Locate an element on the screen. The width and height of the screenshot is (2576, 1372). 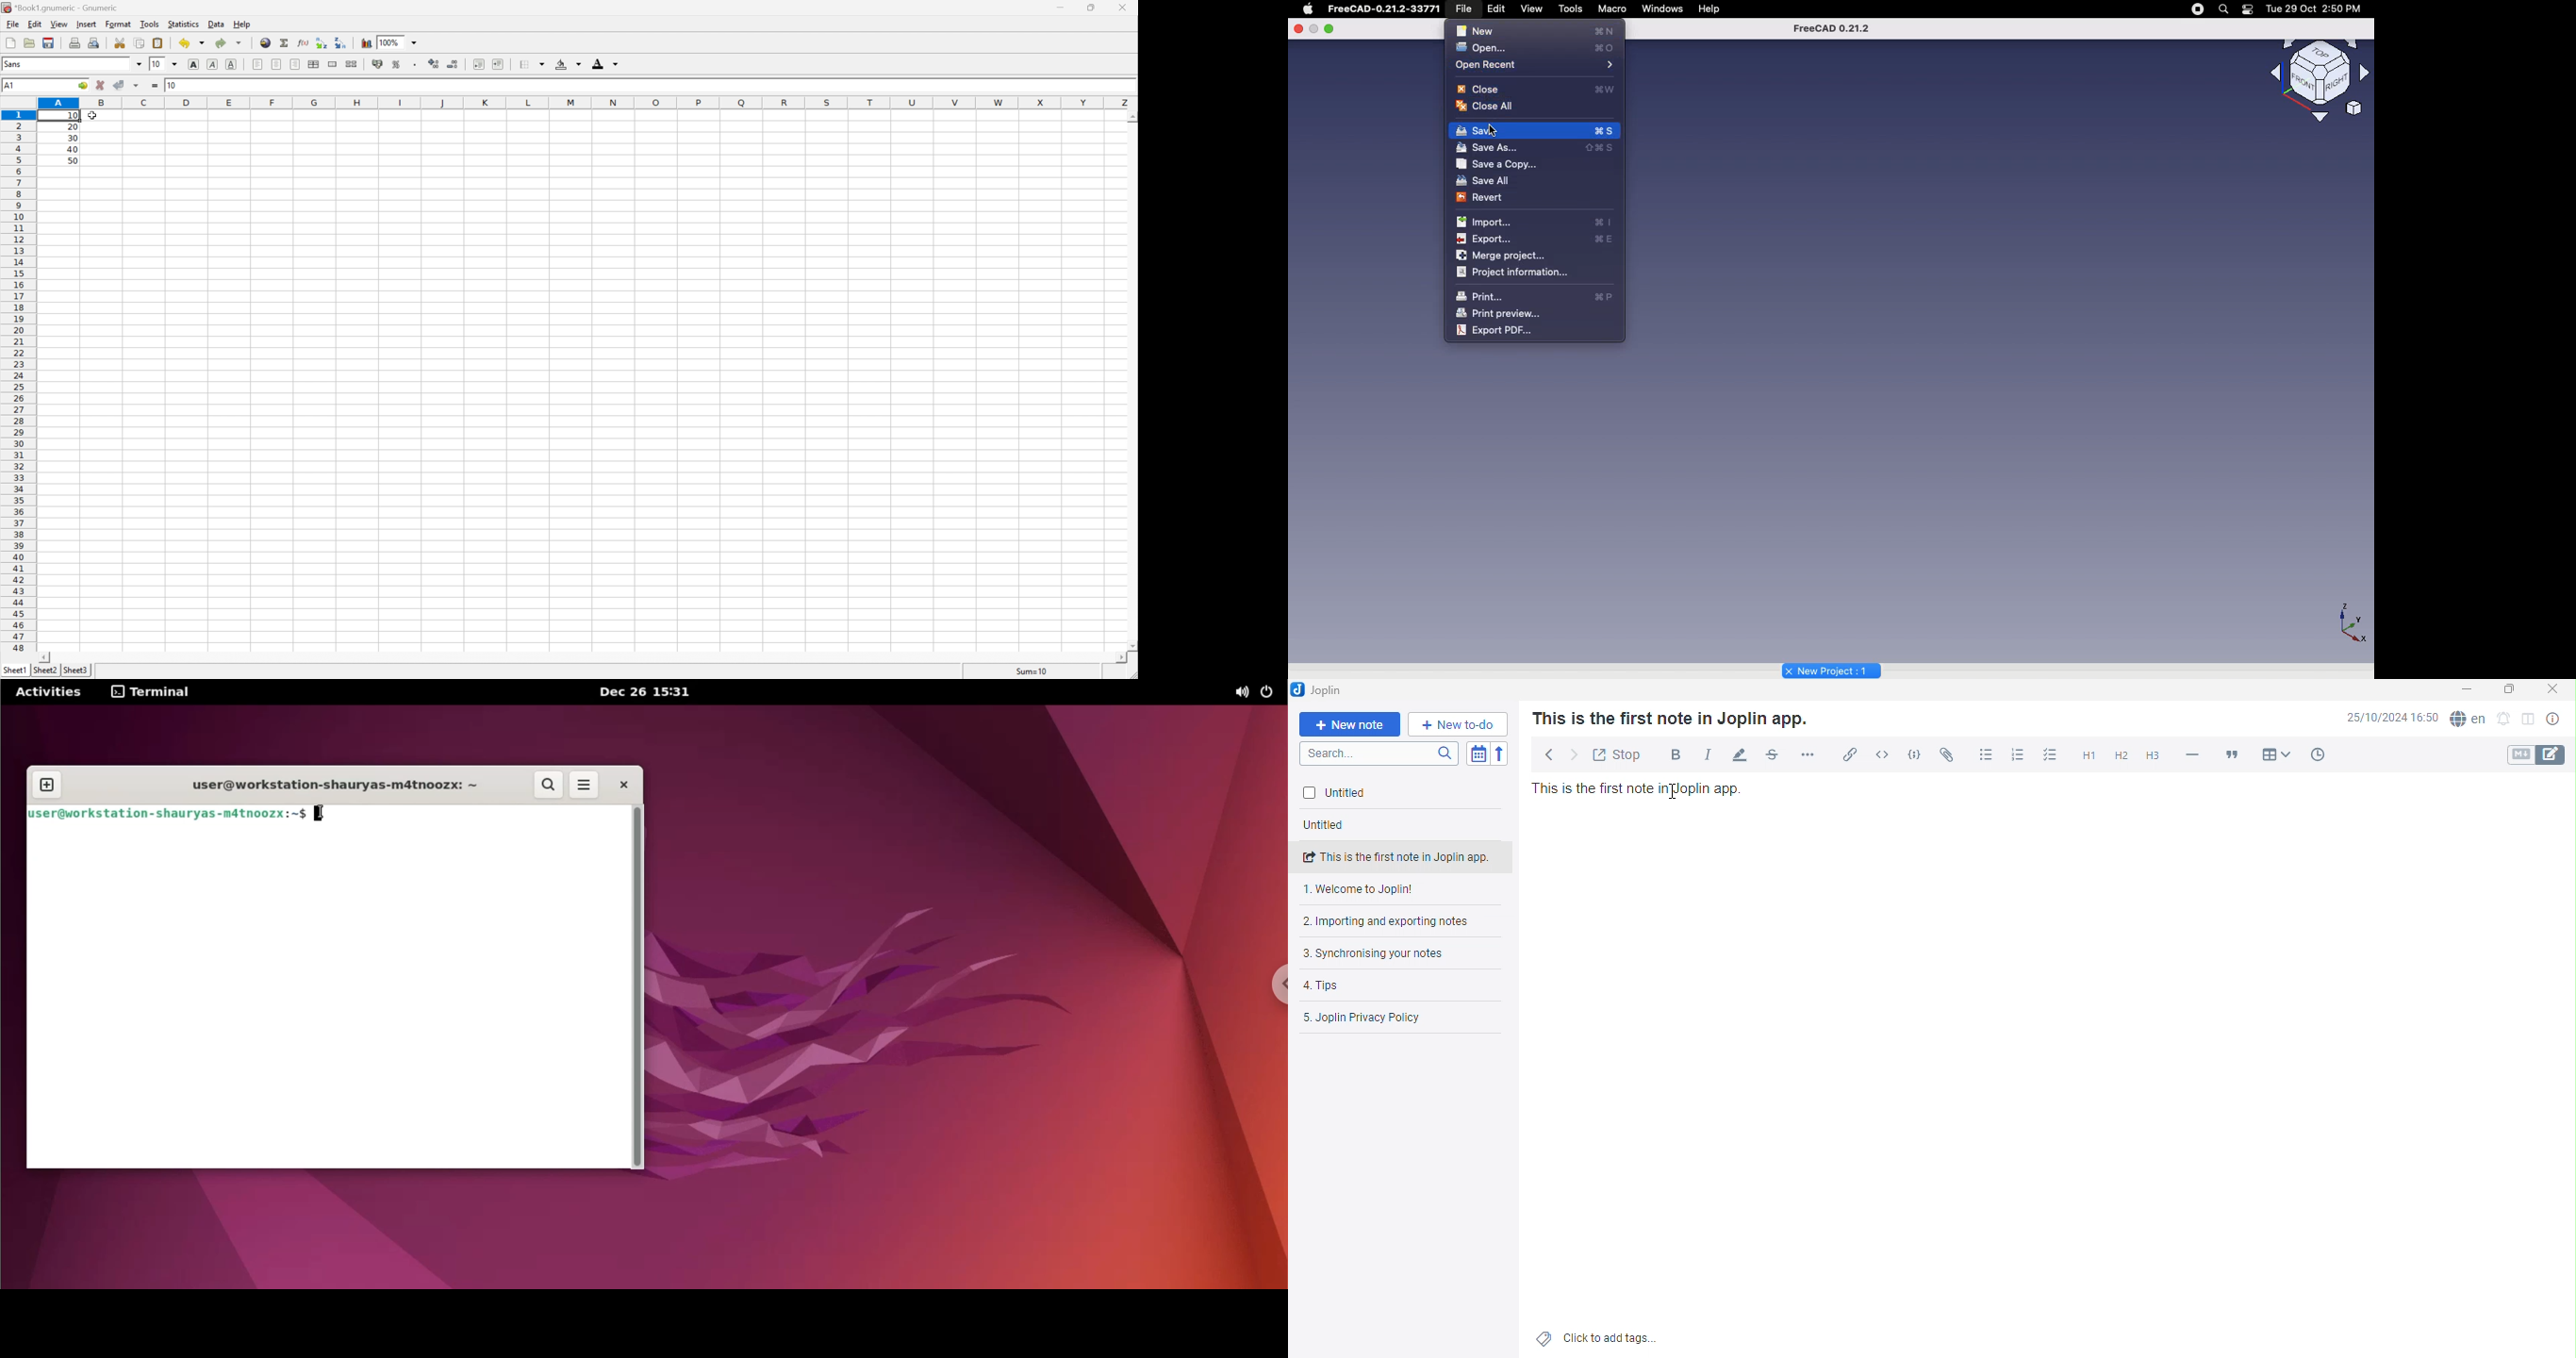
Insert chart is located at coordinates (368, 43).